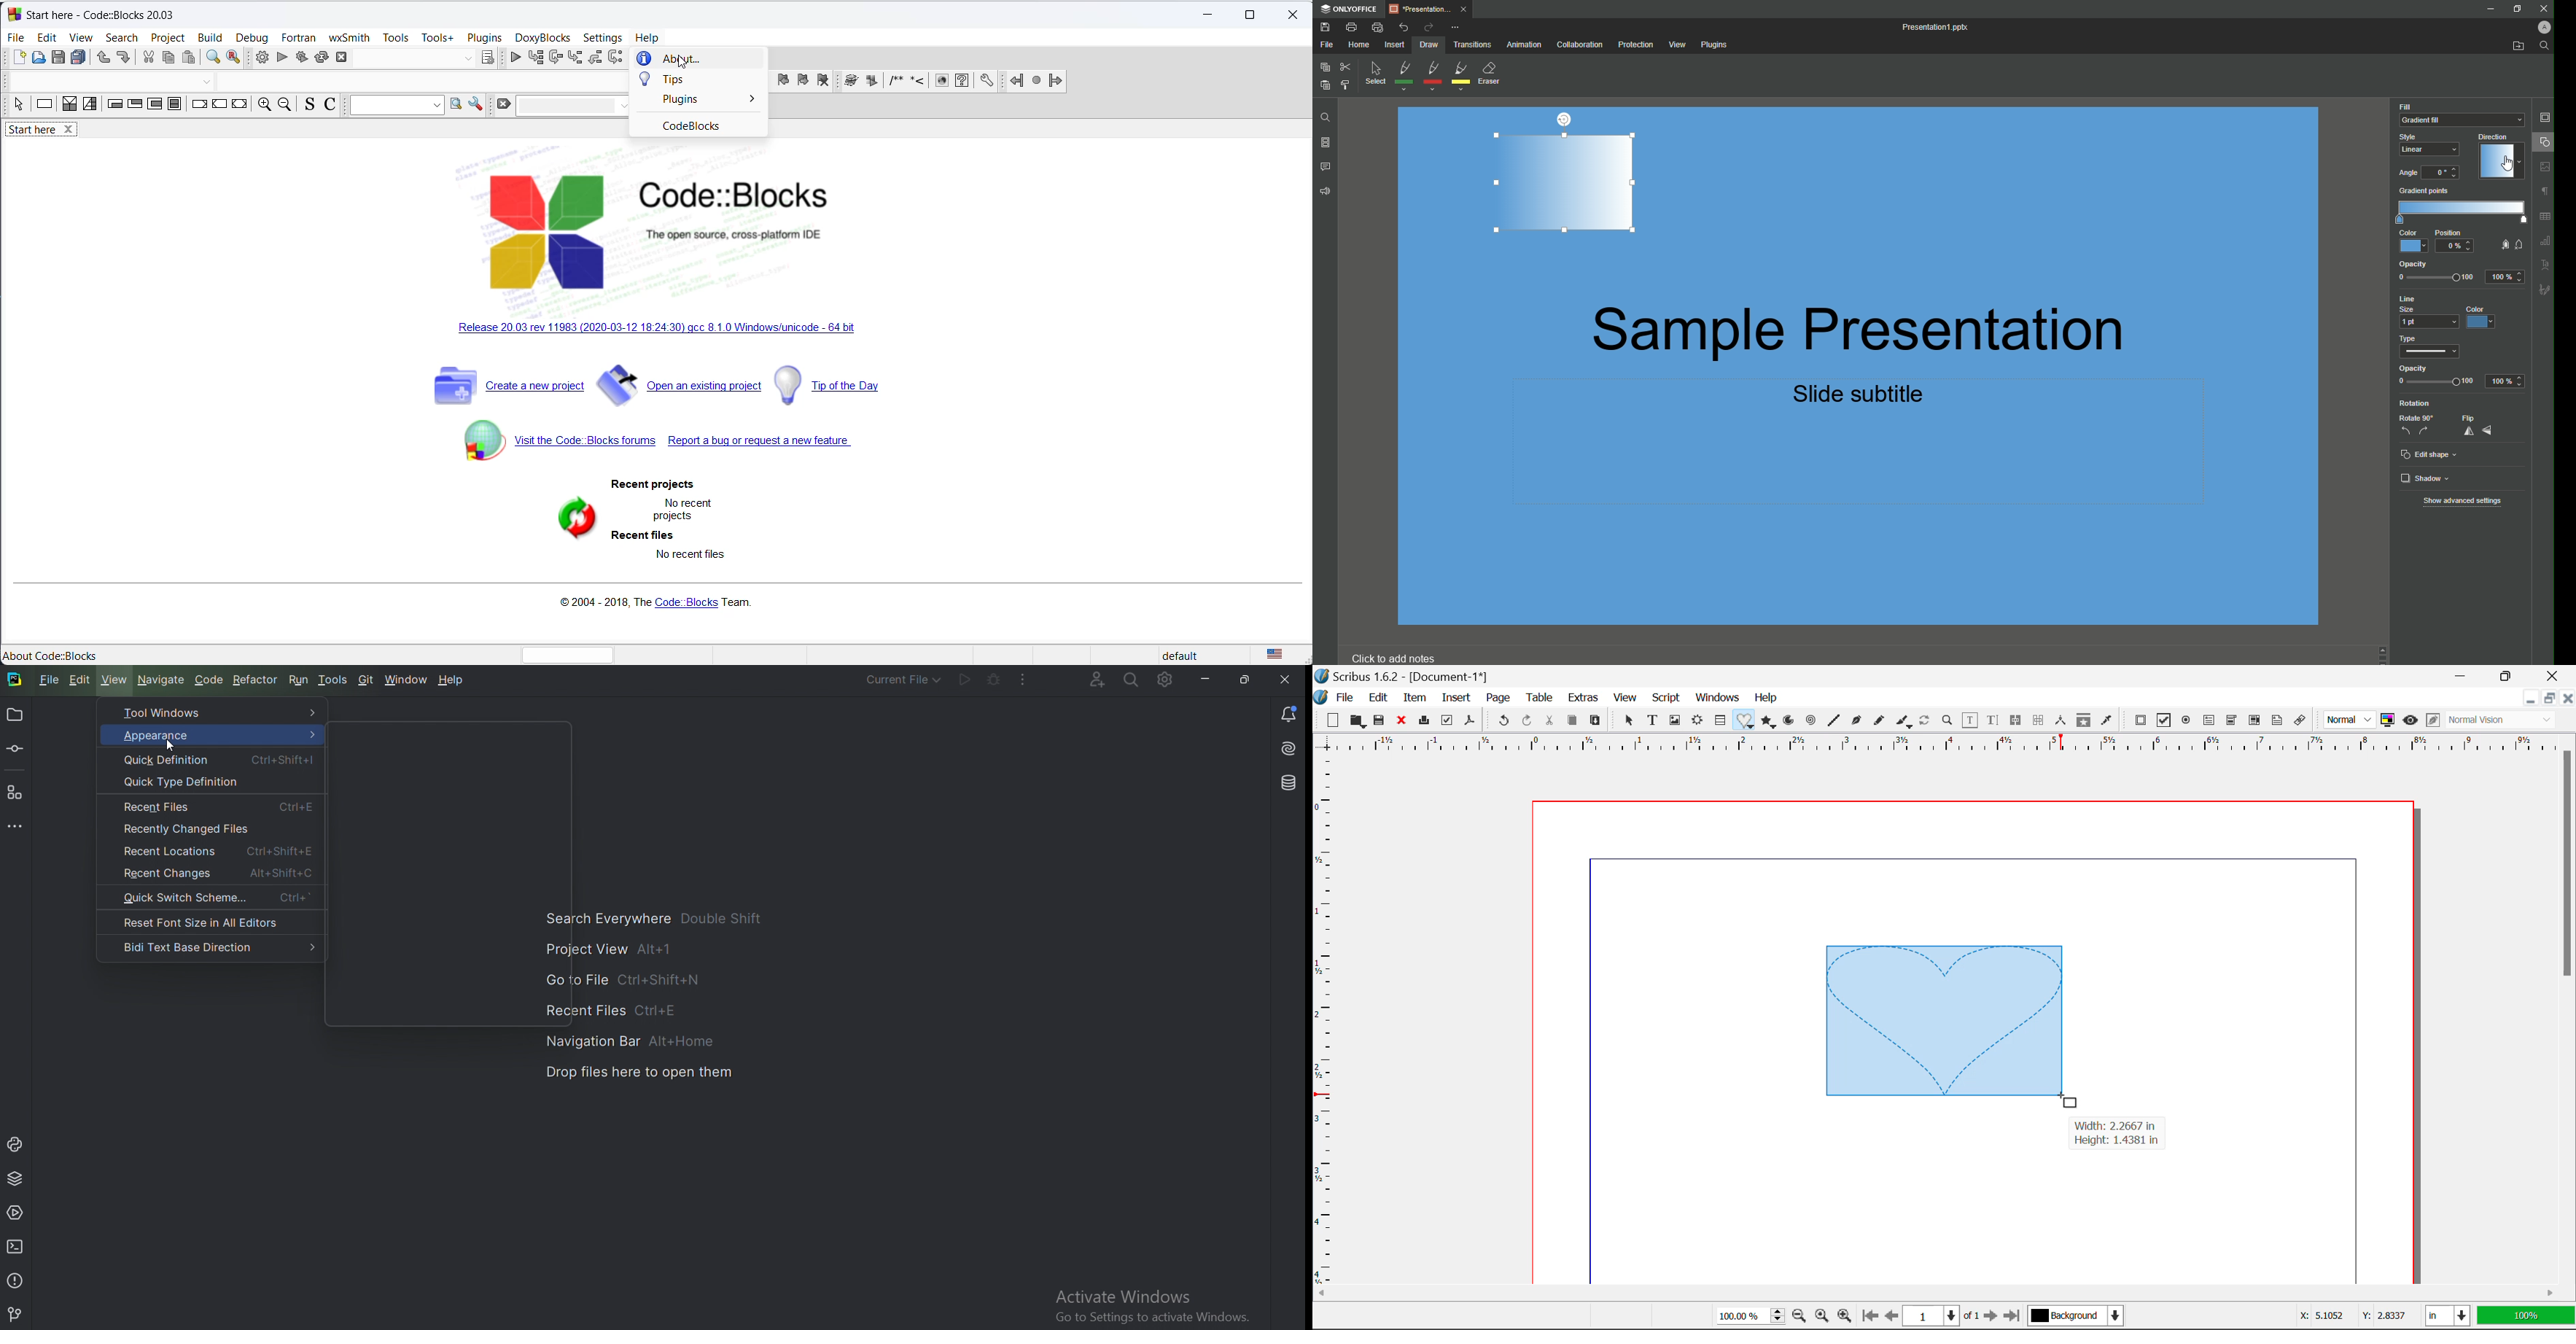 This screenshot has width=2576, height=1344. I want to click on recent projects, so click(659, 486).